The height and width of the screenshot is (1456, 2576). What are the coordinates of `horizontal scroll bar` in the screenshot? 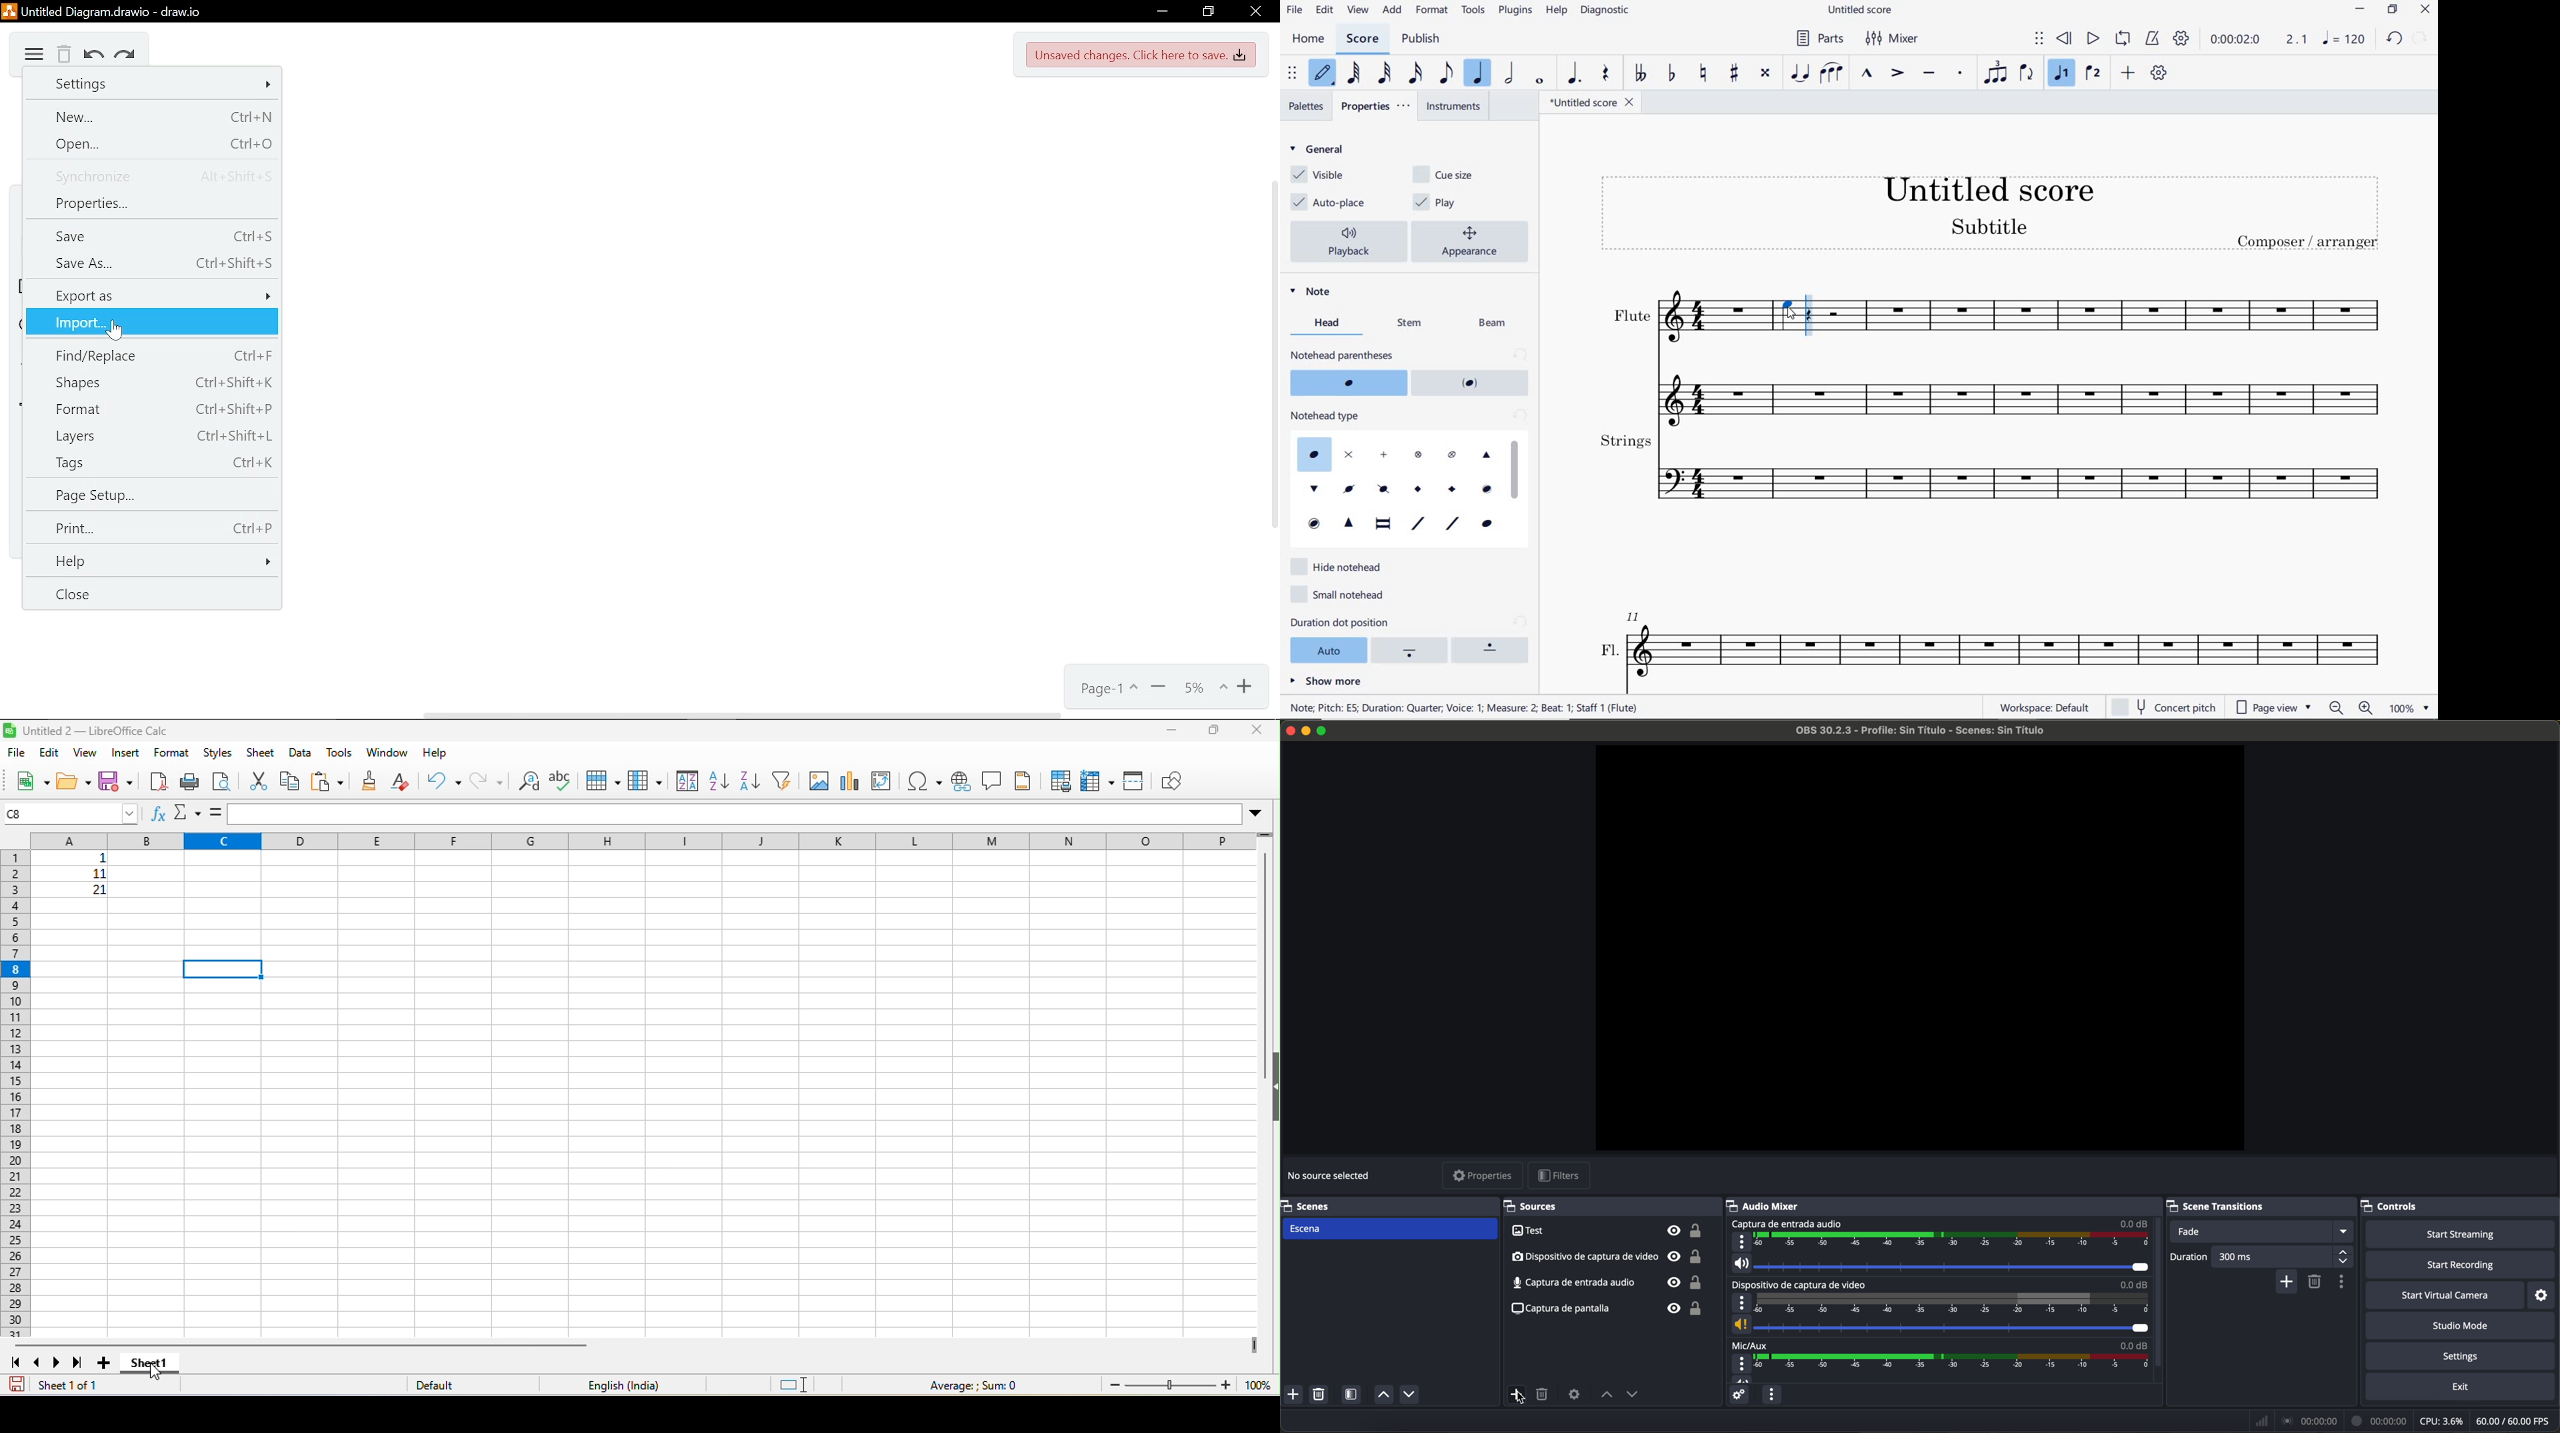 It's located at (306, 1344).